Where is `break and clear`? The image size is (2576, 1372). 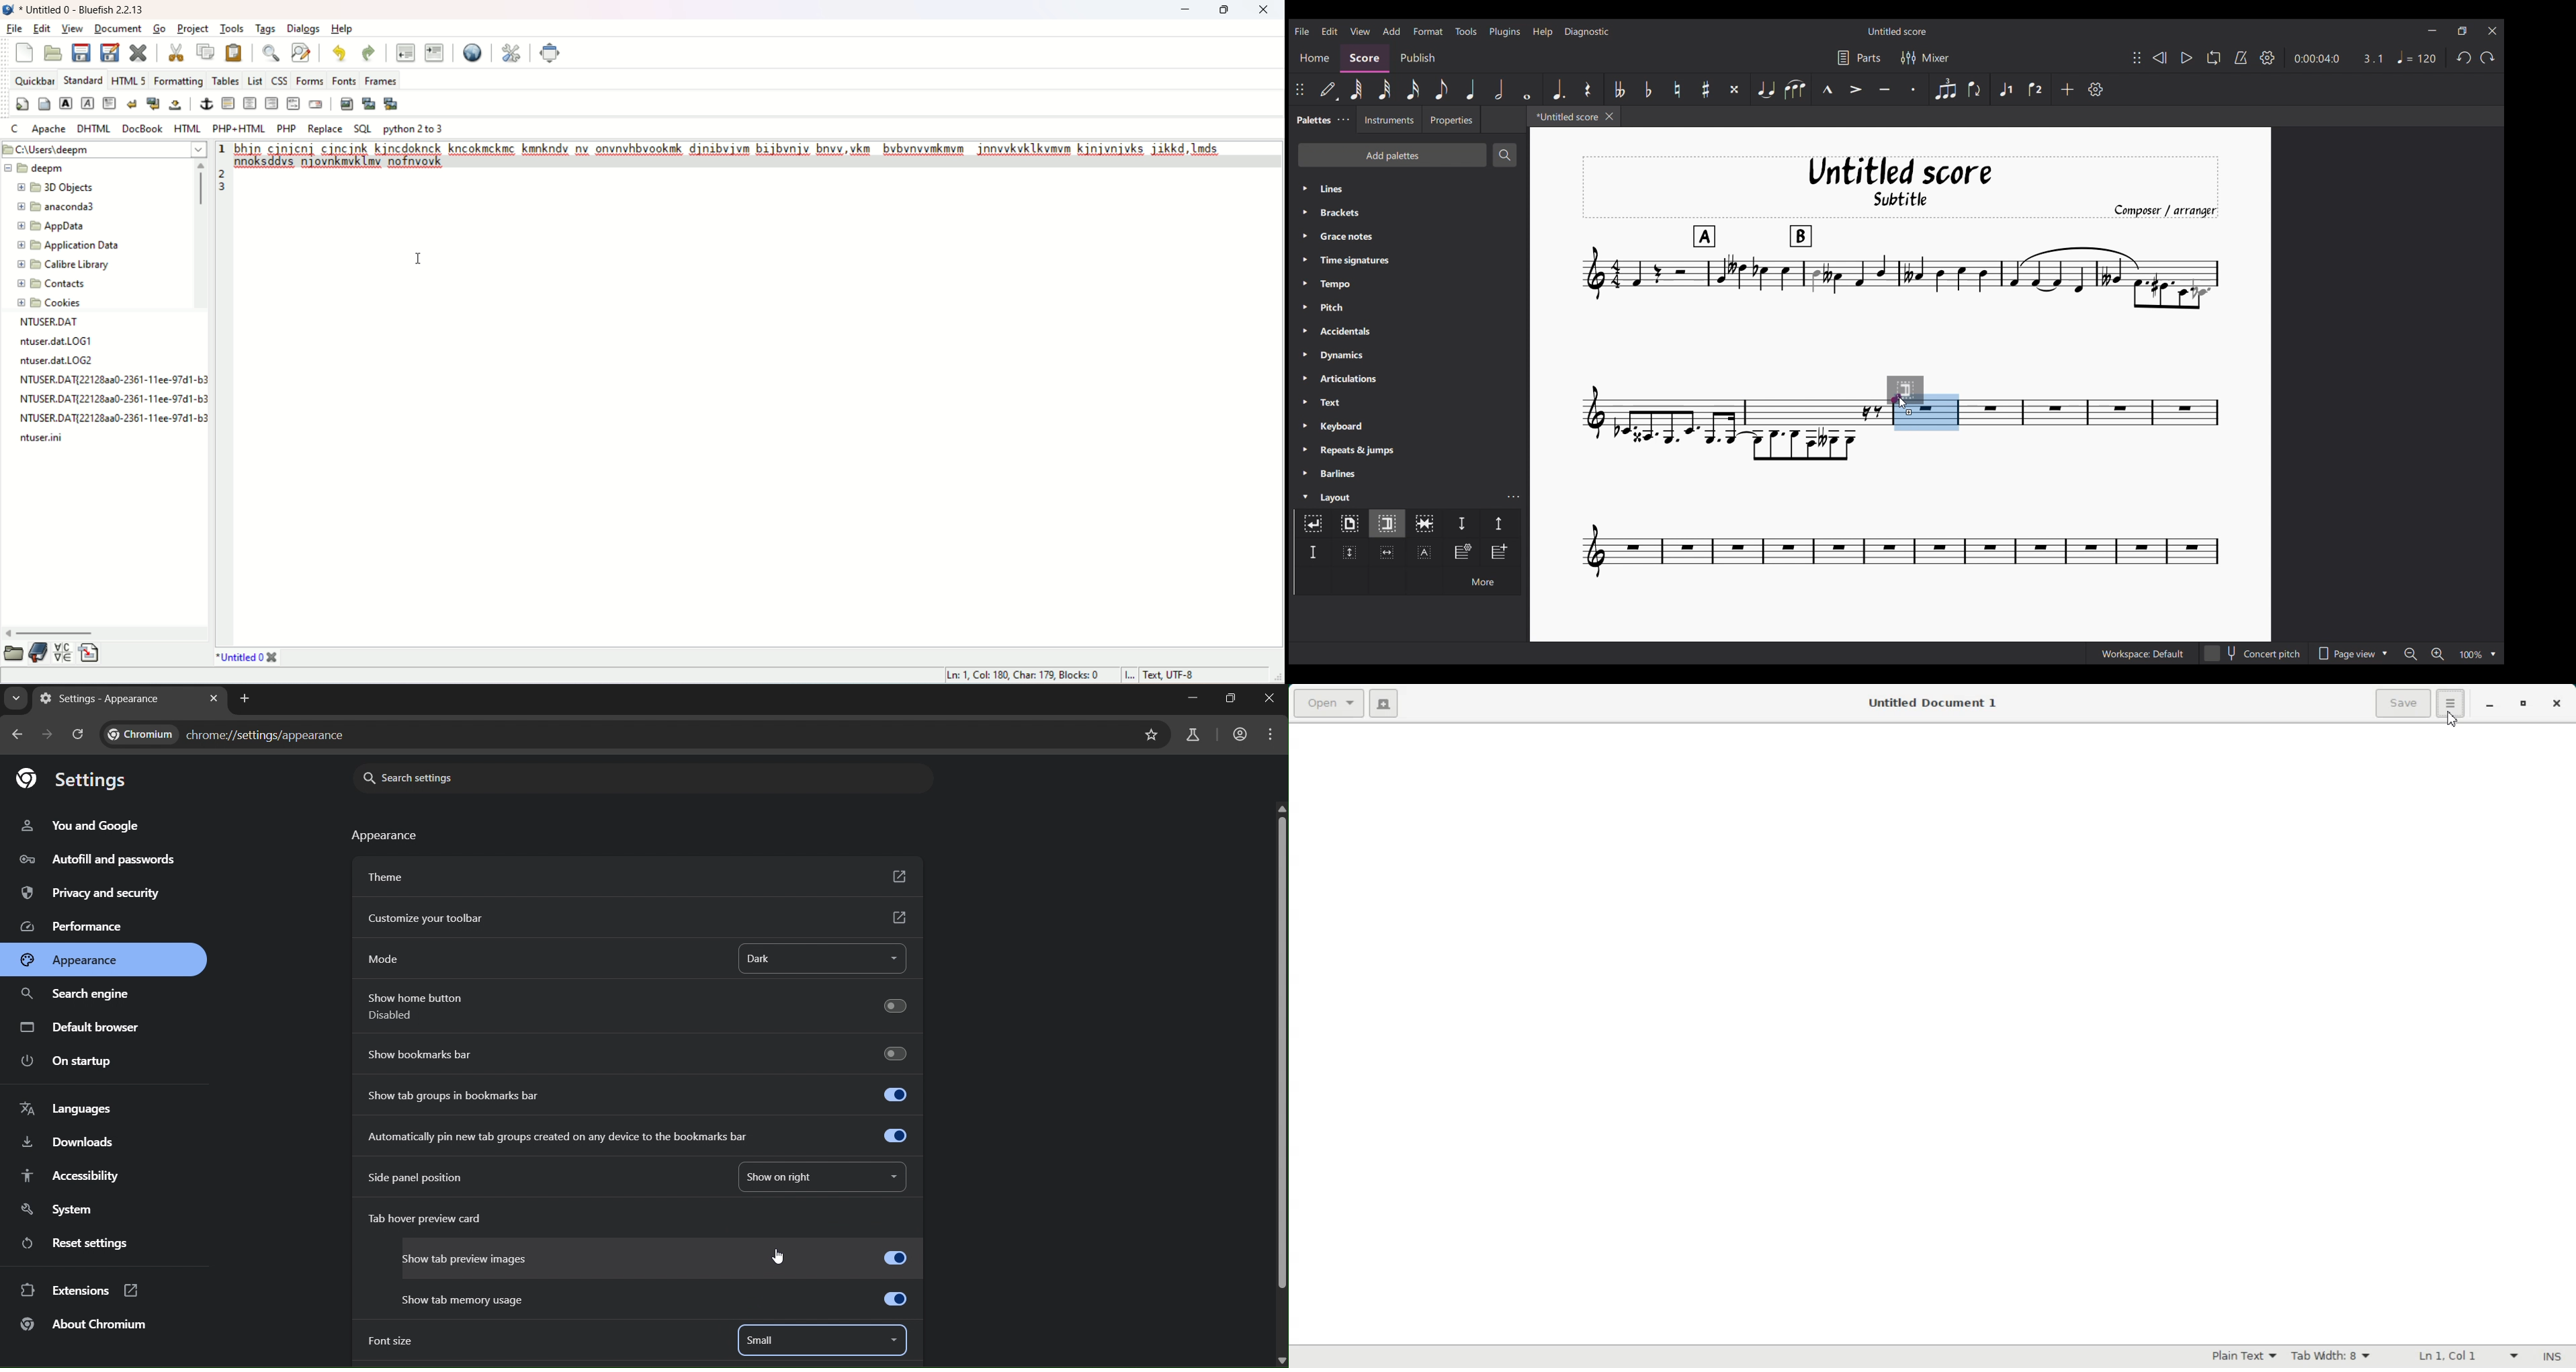
break and clear is located at coordinates (155, 103).